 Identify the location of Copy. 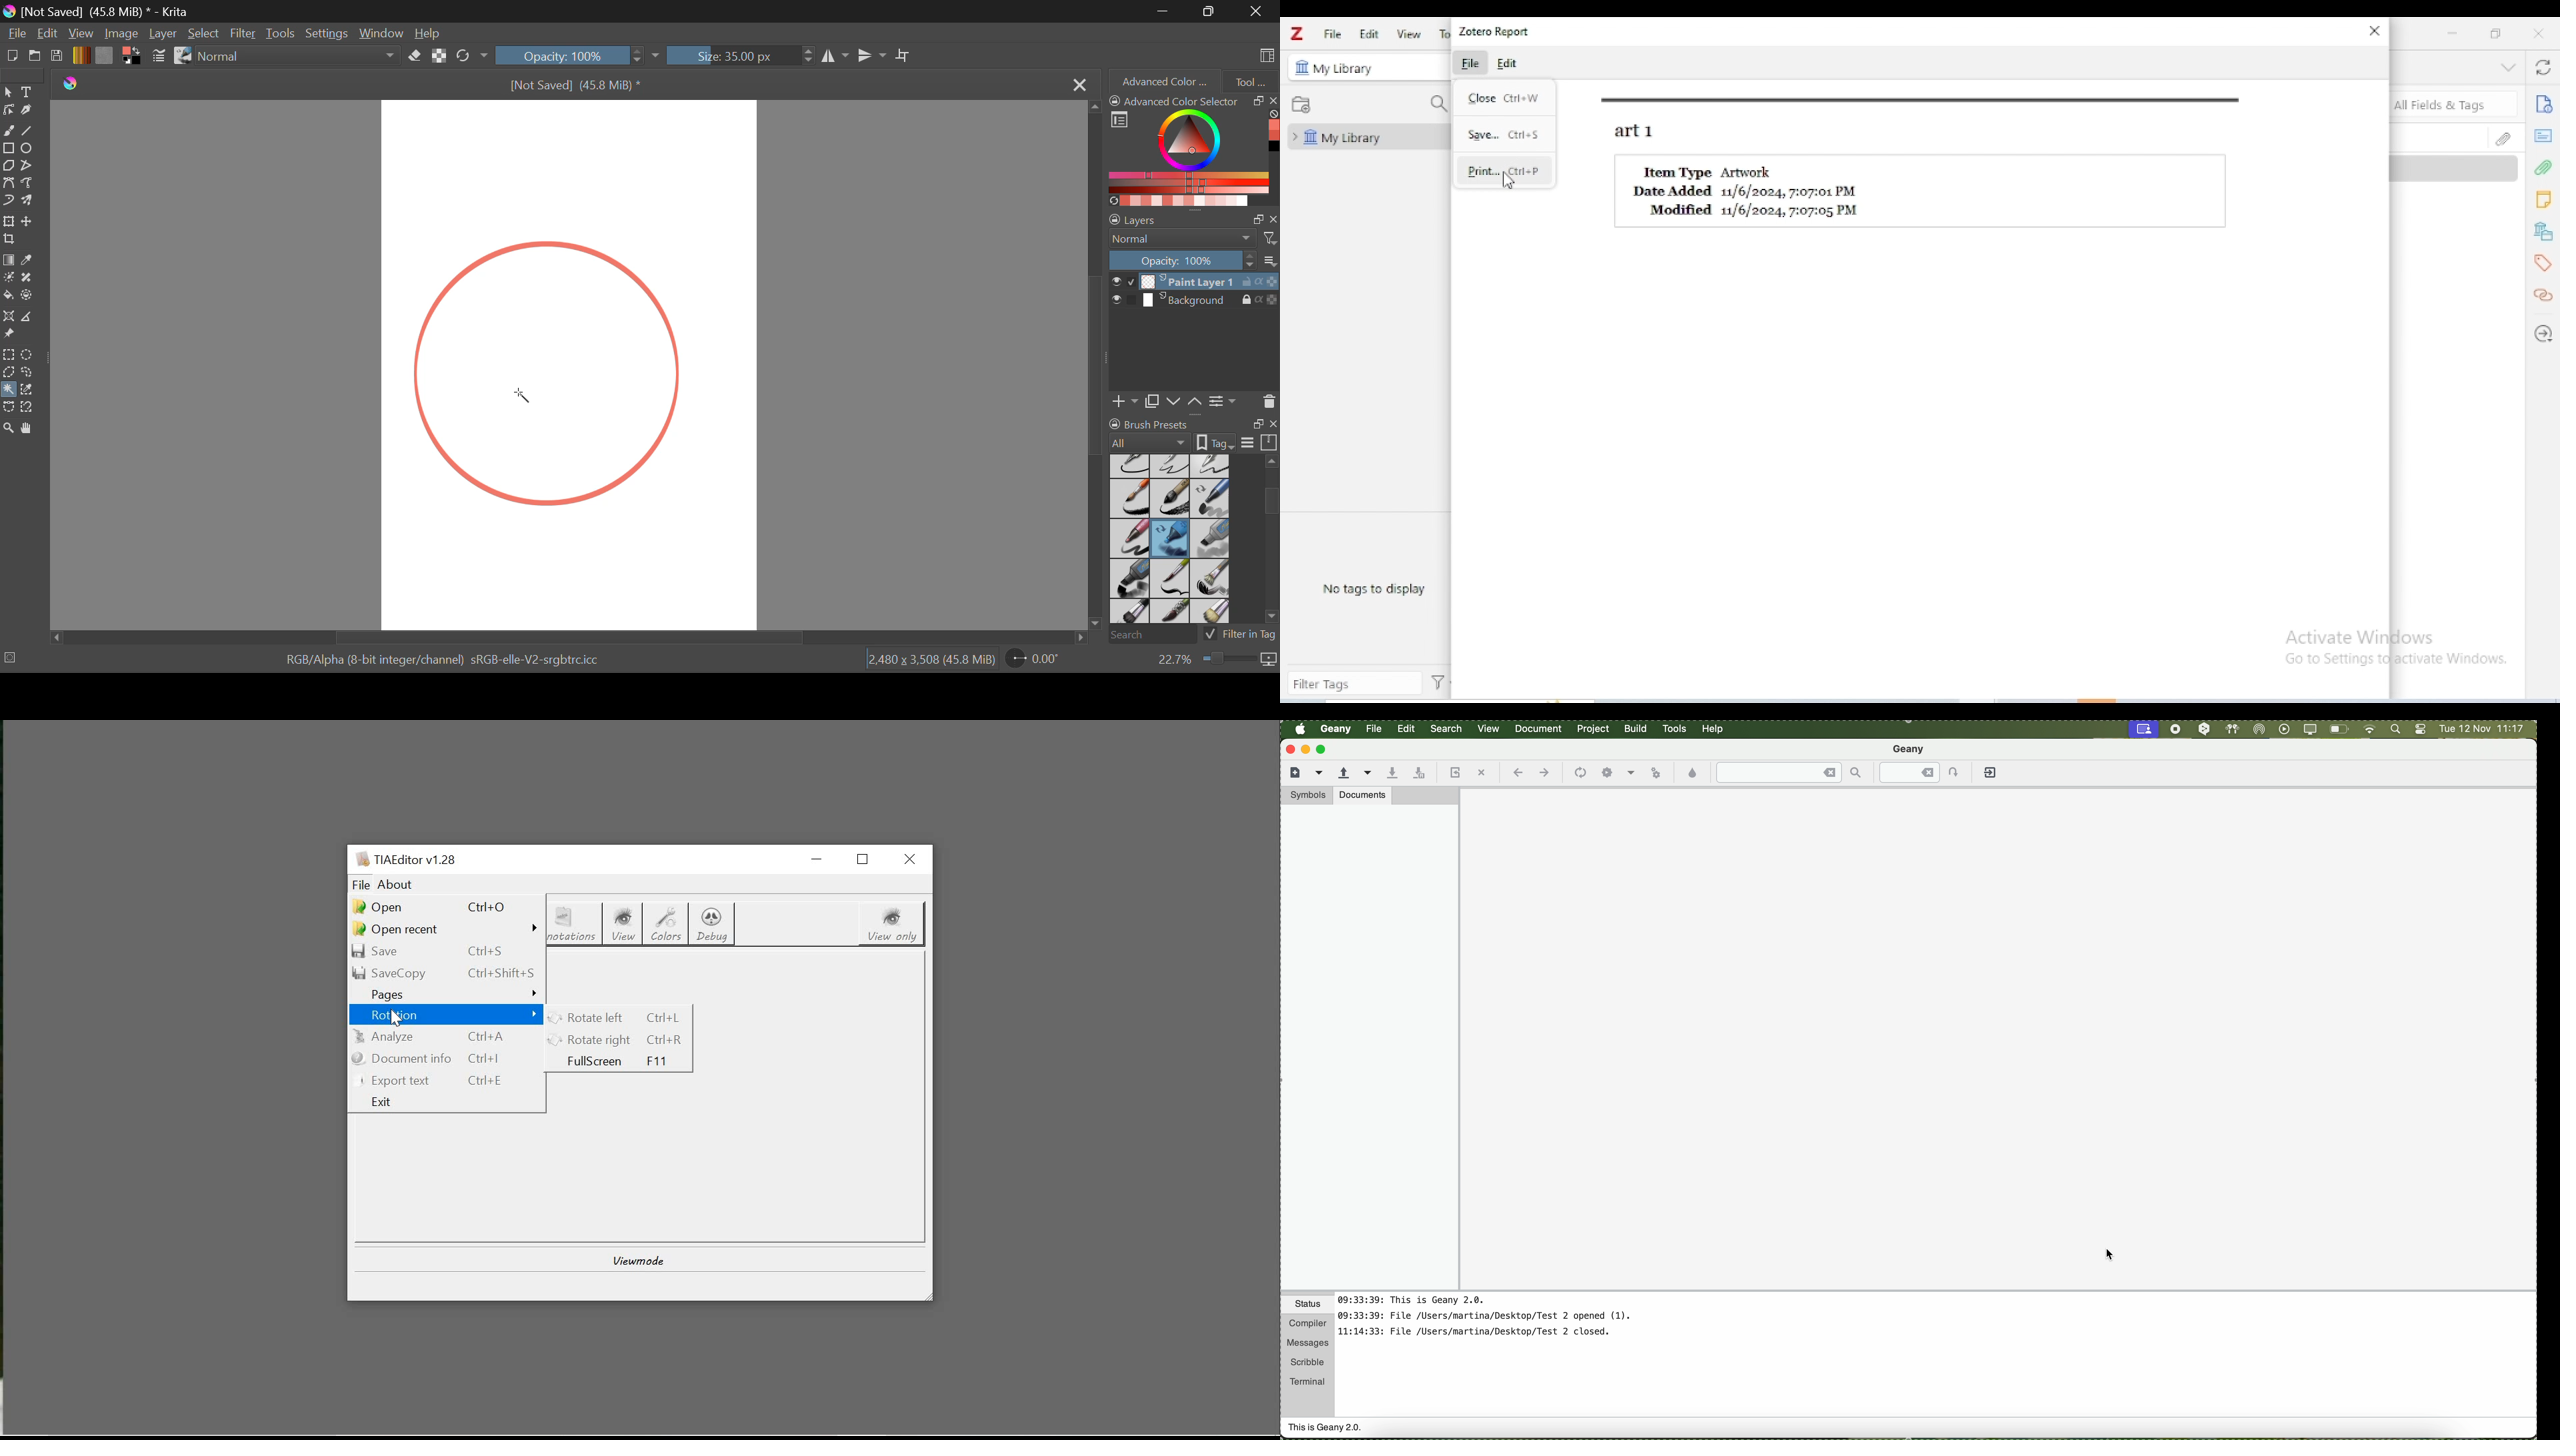
(1155, 399).